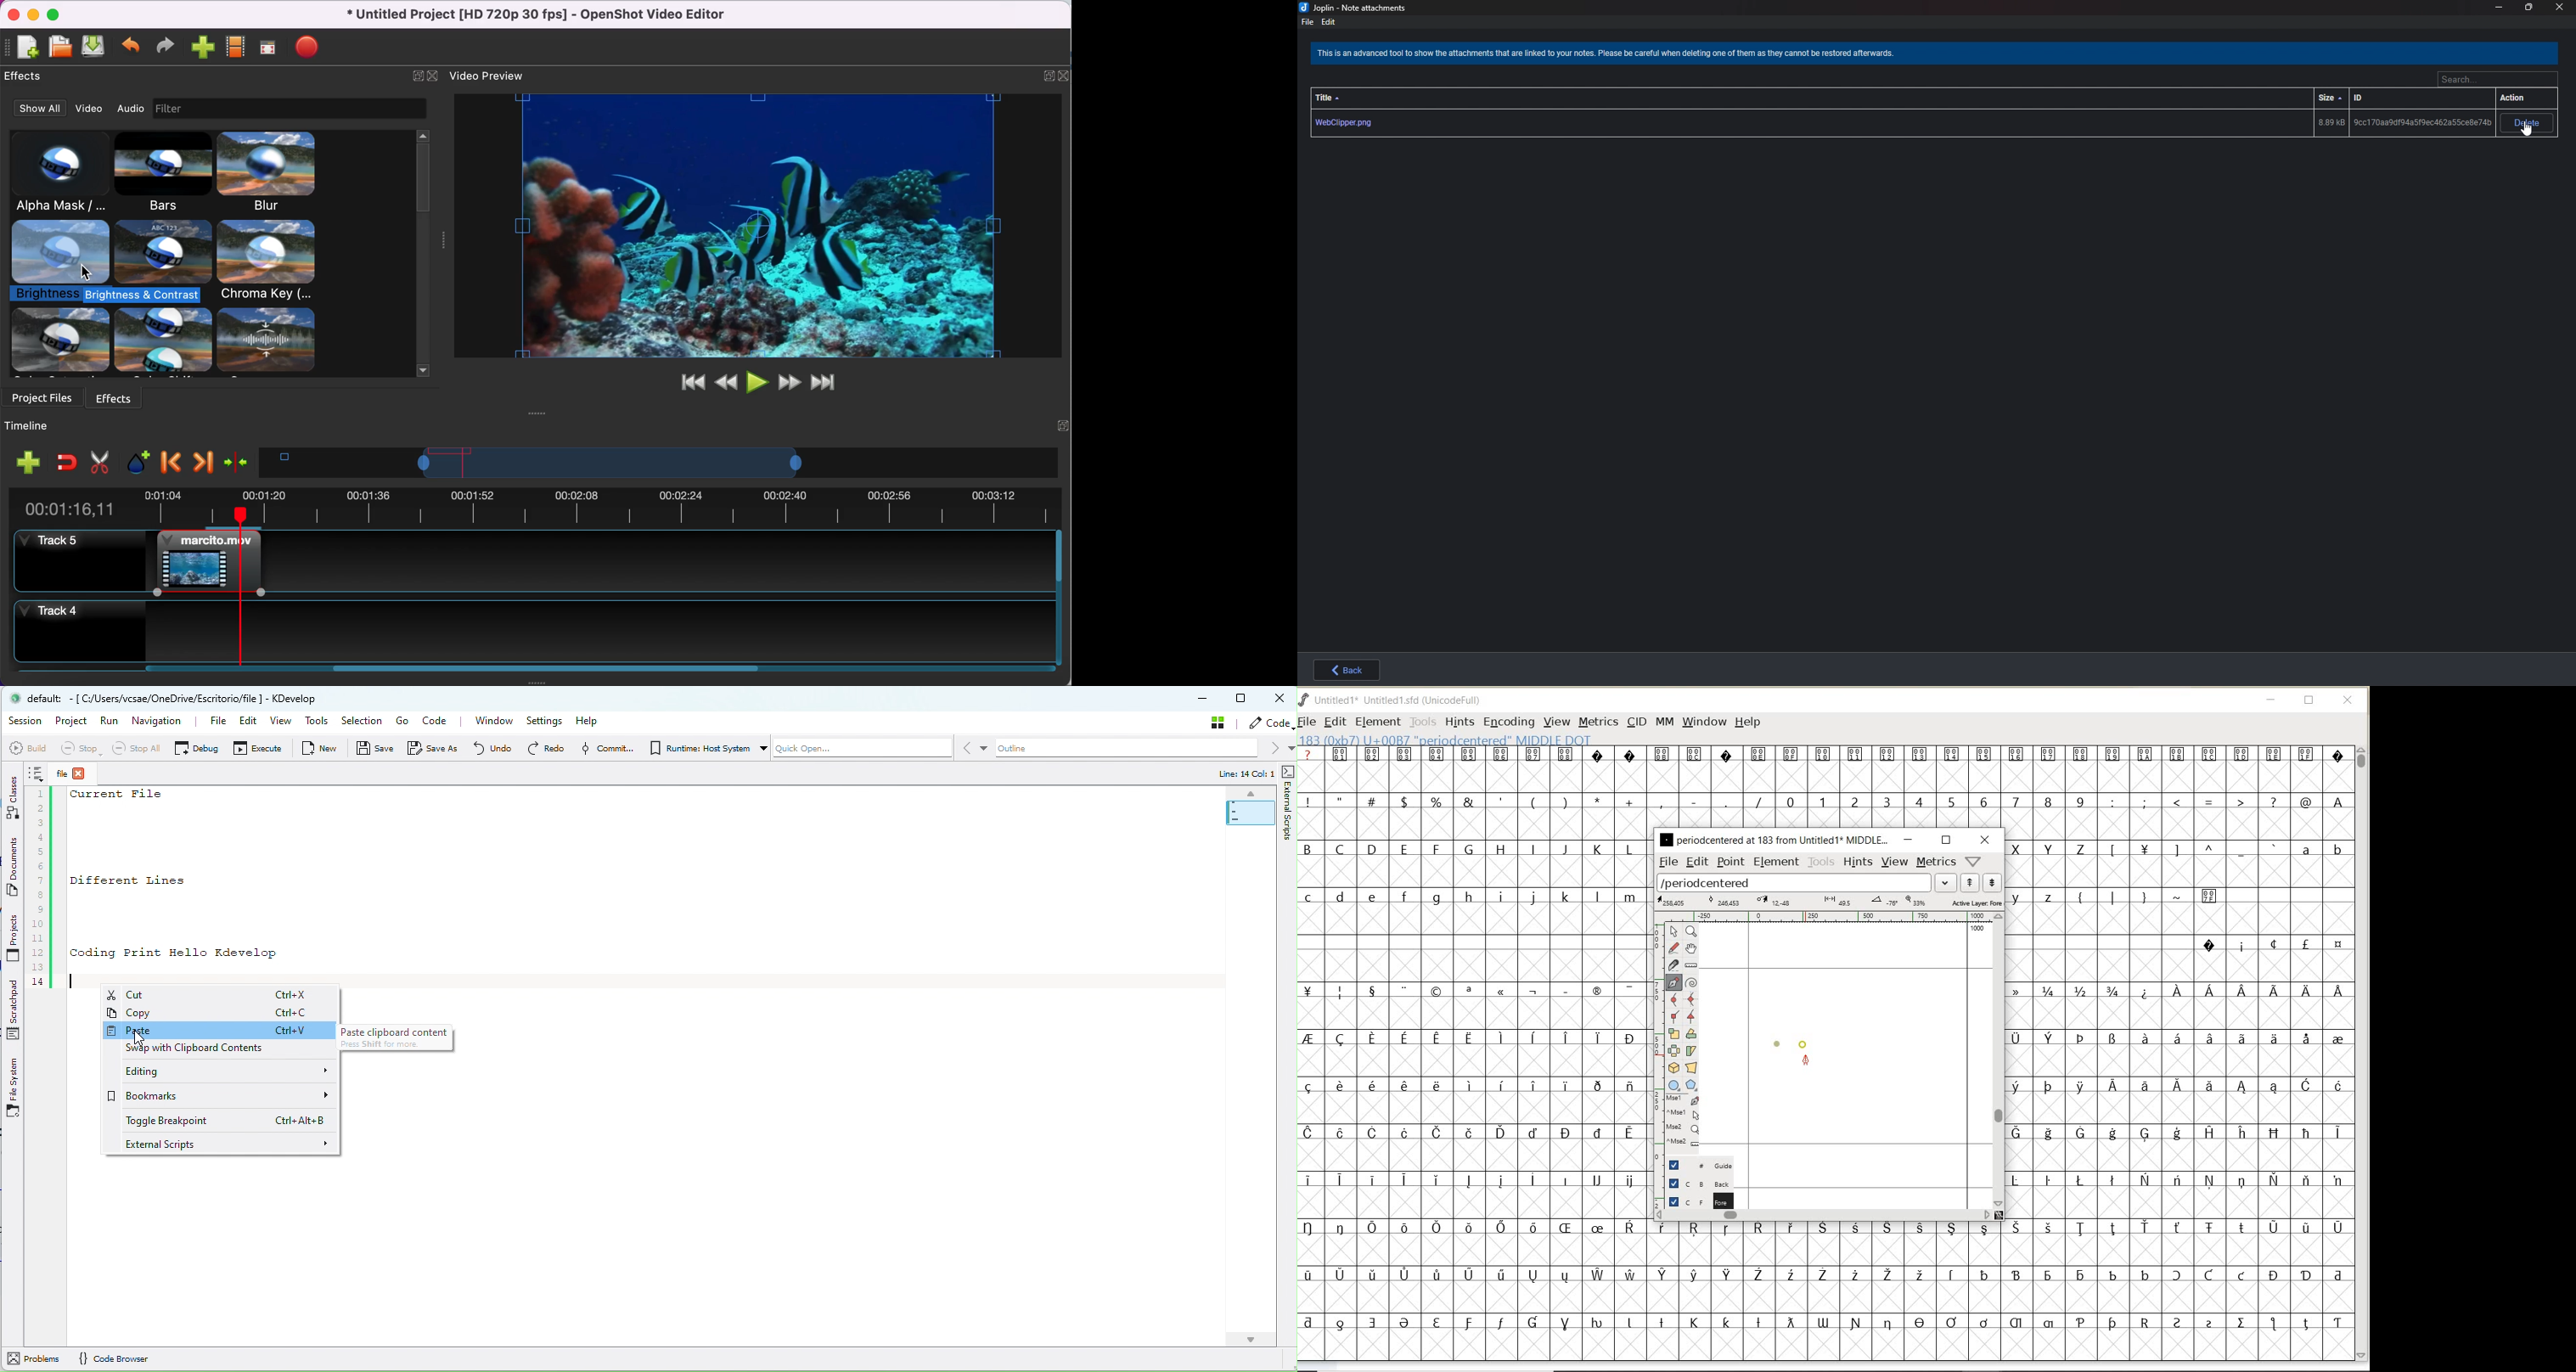 This screenshot has height=1372, width=2576. I want to click on scale, so click(1655, 1032).